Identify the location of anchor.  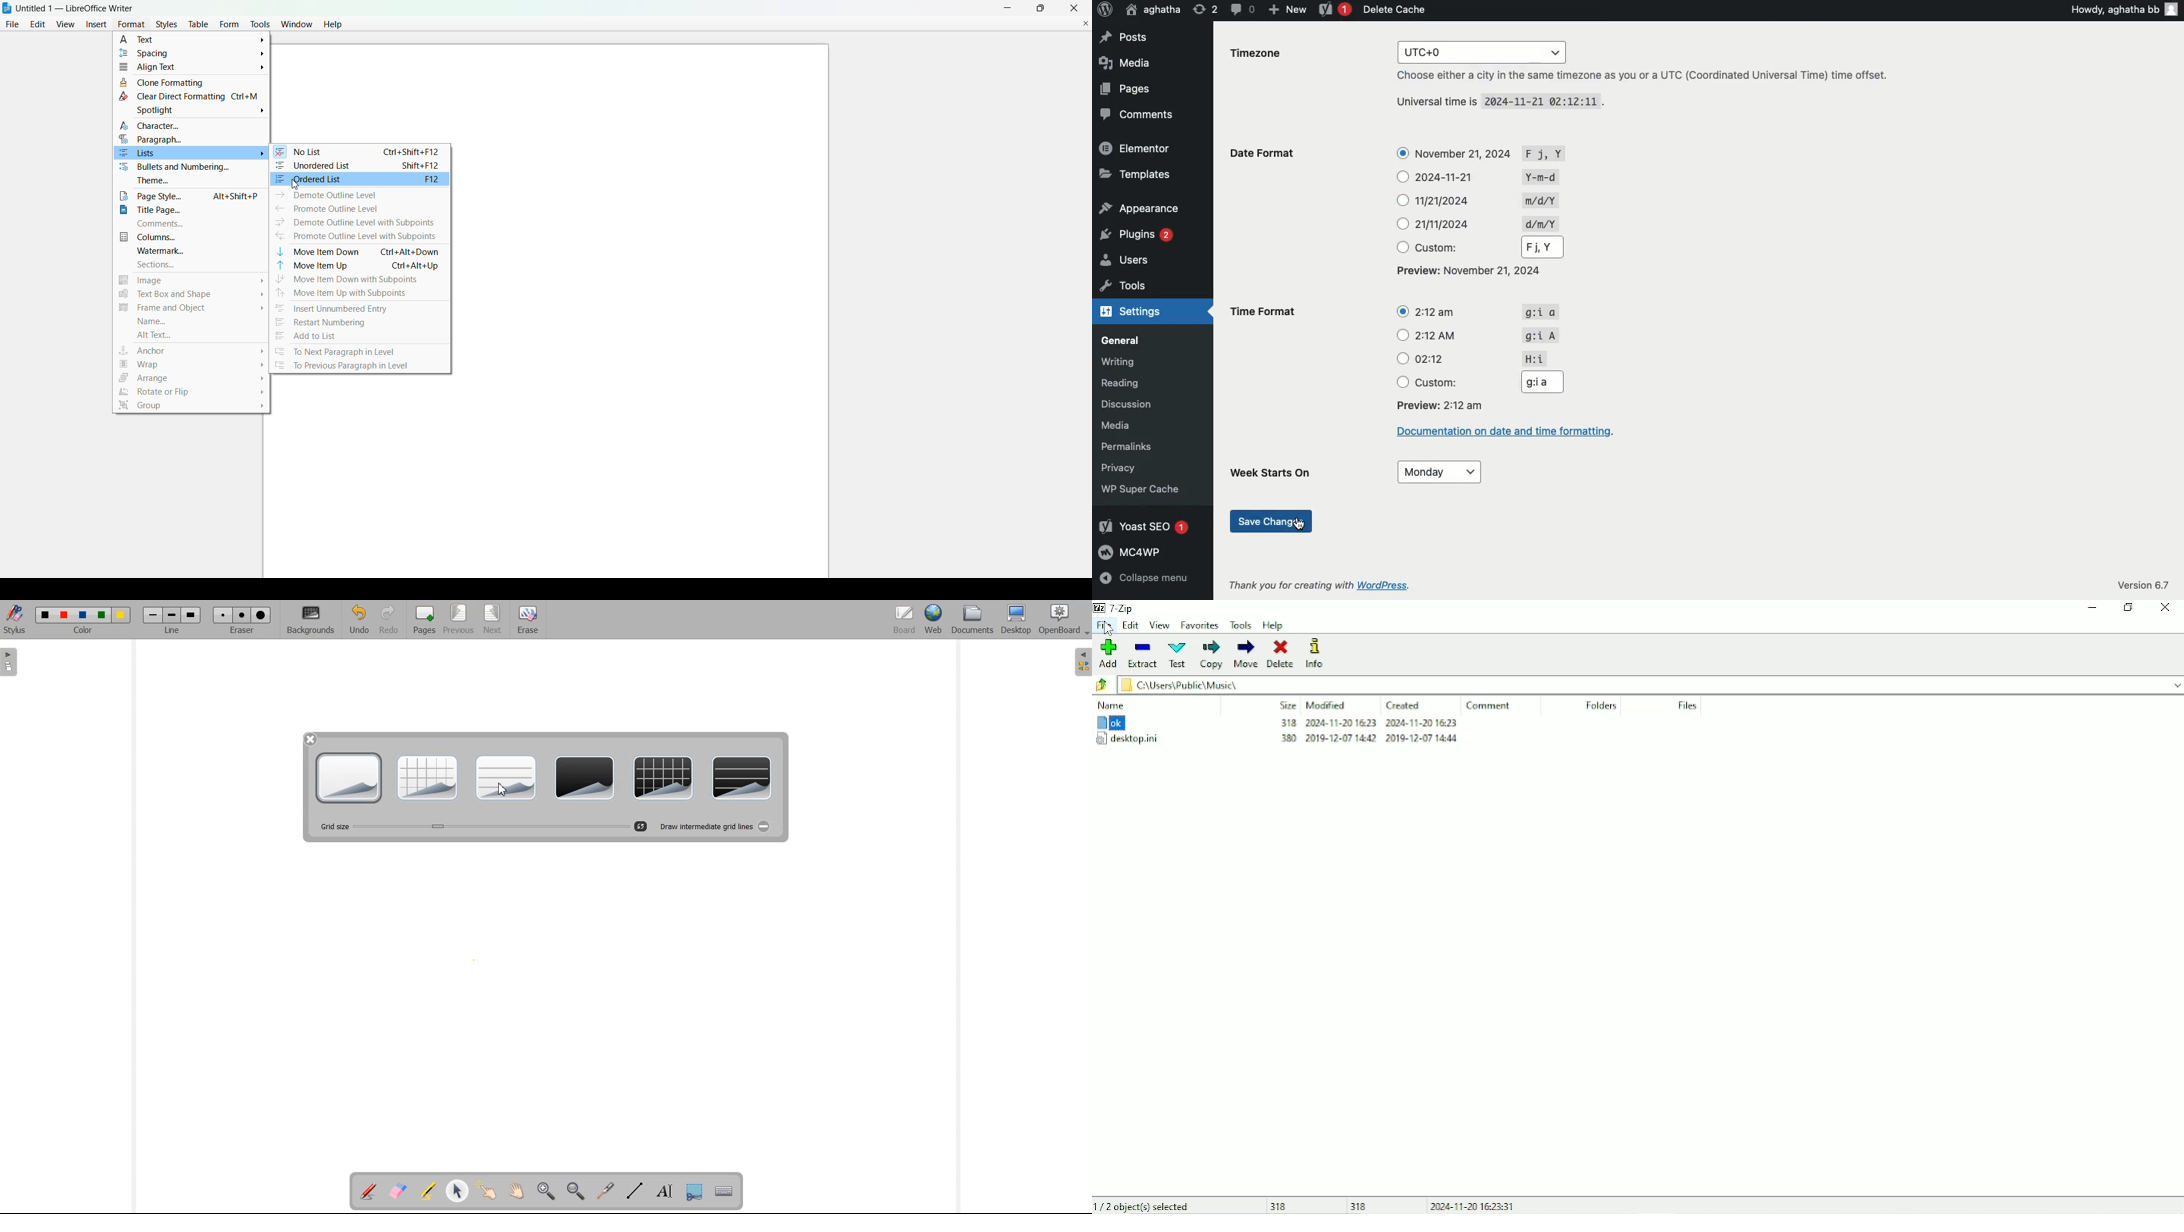
(189, 353).